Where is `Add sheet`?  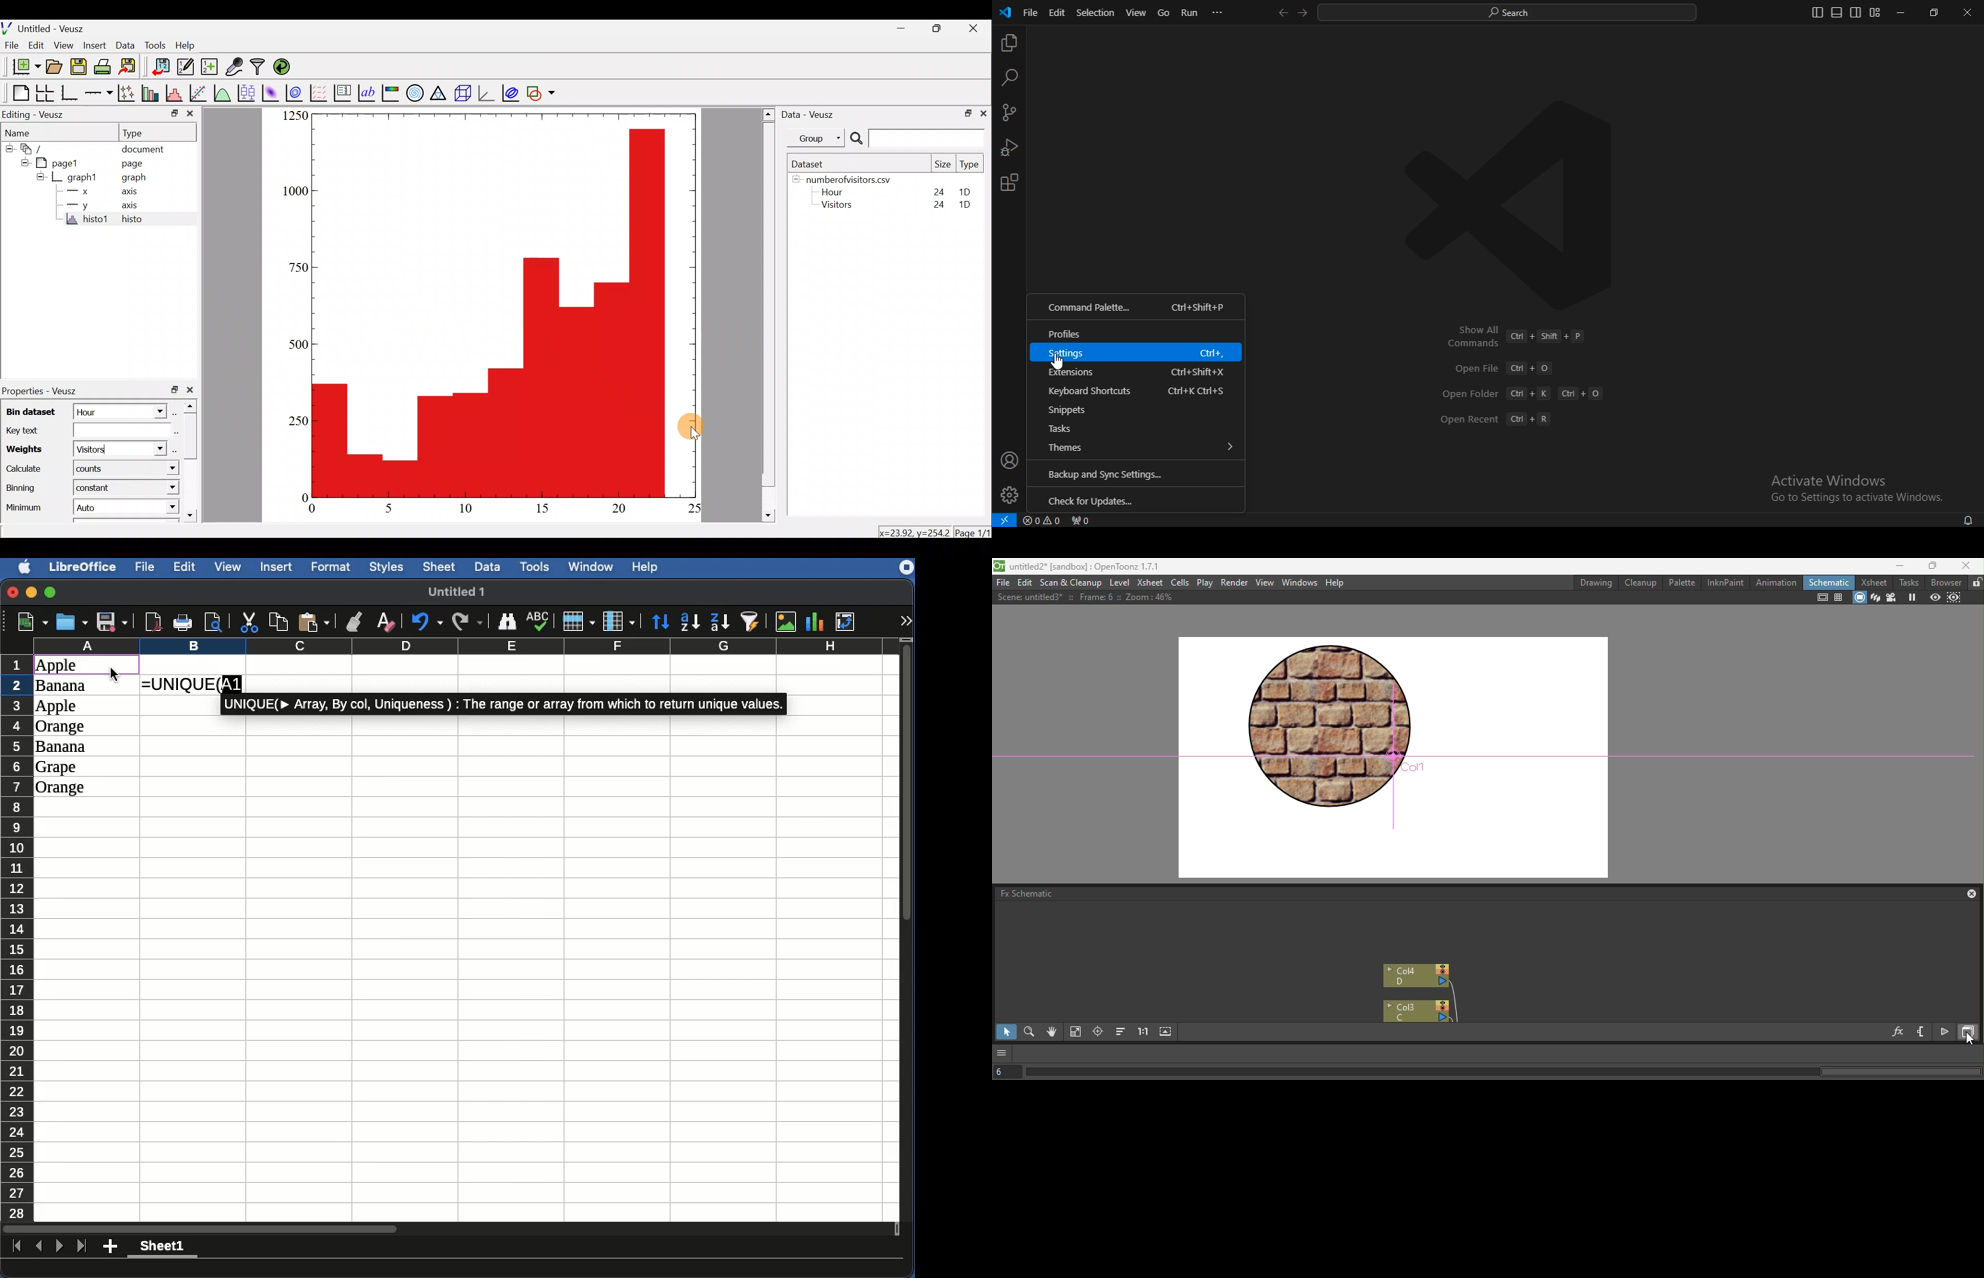 Add sheet is located at coordinates (111, 1248).